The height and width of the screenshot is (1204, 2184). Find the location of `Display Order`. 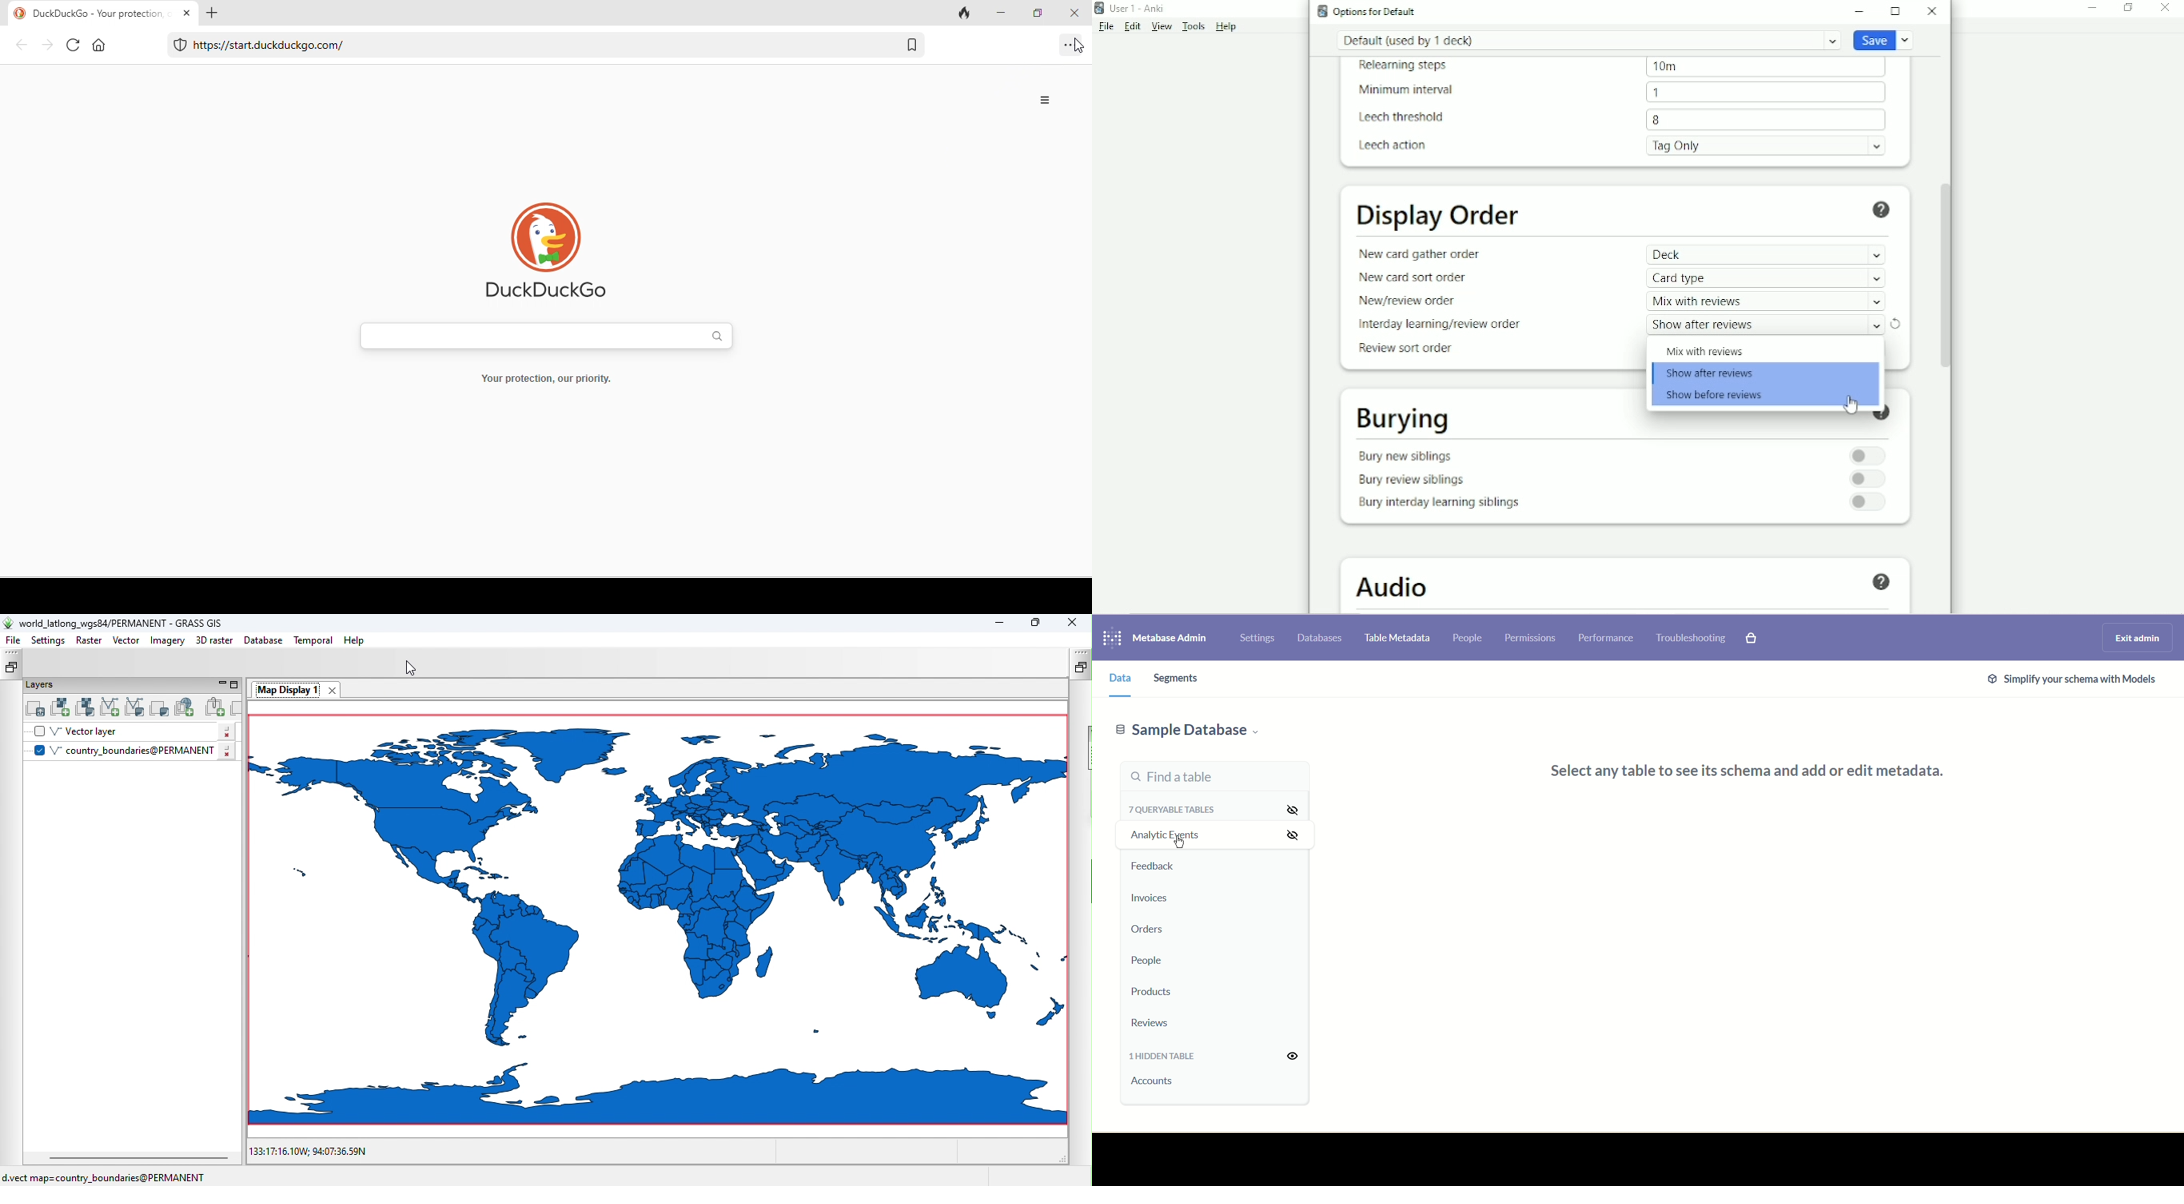

Display Order is located at coordinates (1439, 215).